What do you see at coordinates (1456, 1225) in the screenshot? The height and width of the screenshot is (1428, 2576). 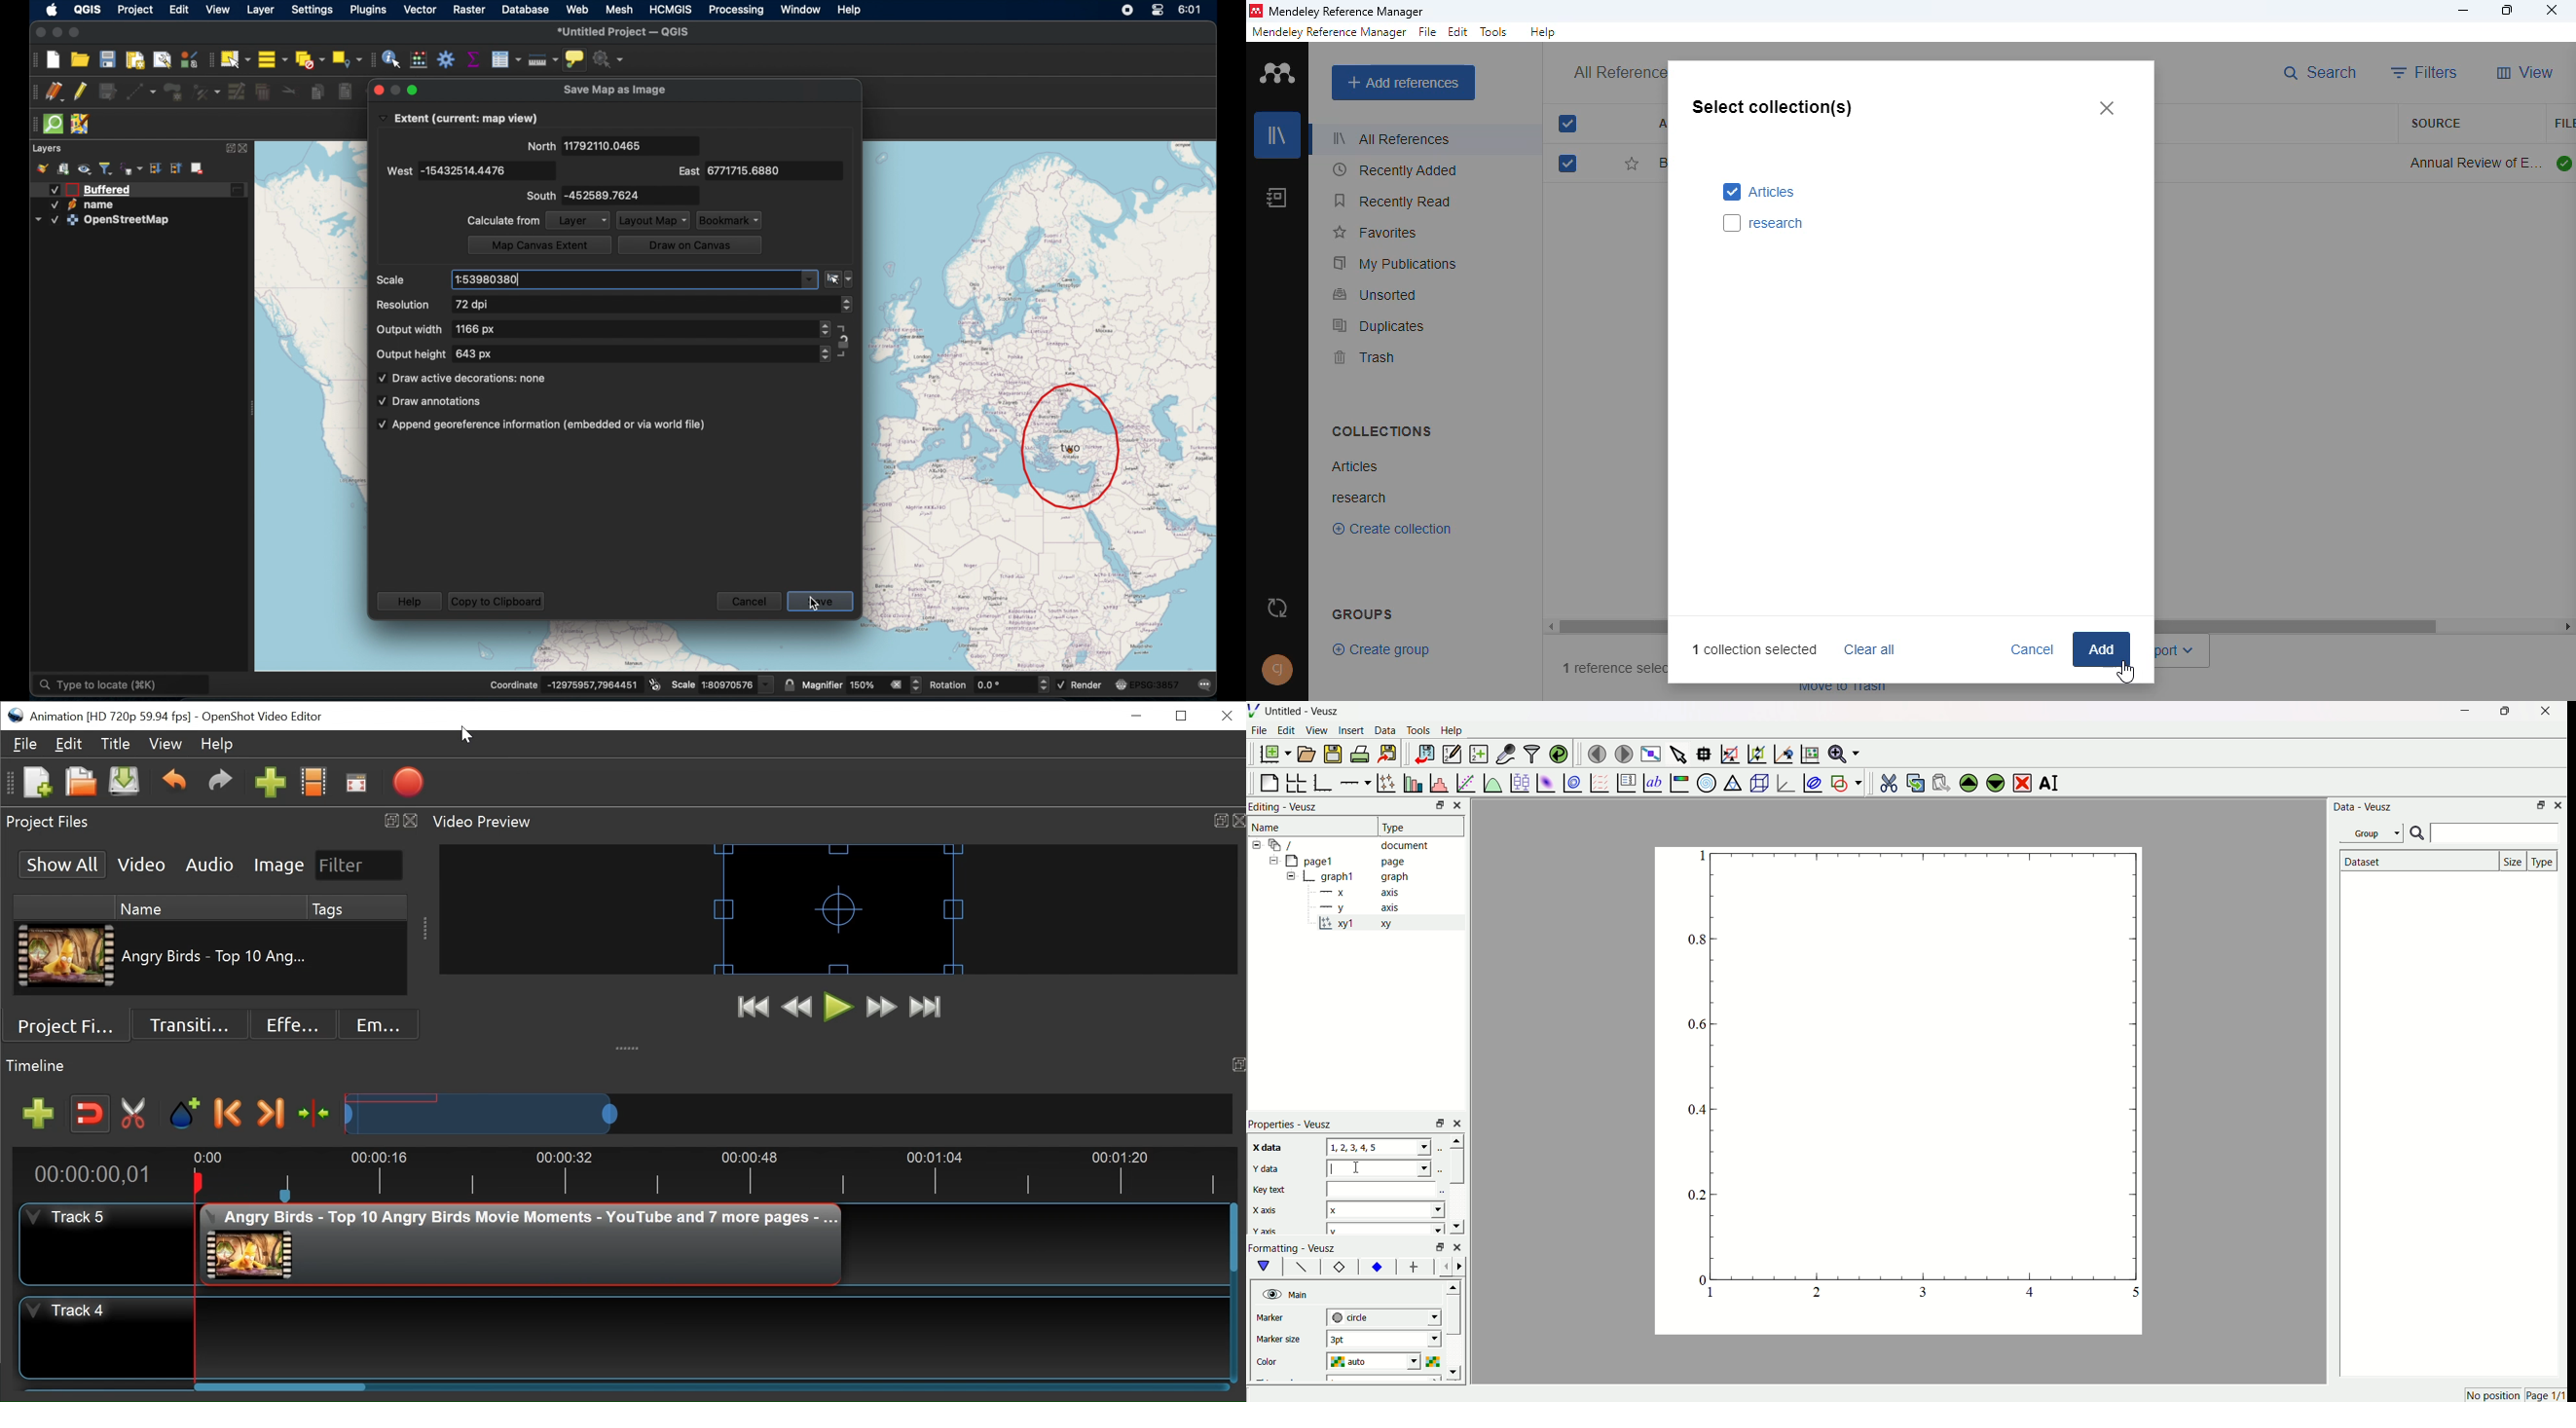 I see `move down` at bounding box center [1456, 1225].